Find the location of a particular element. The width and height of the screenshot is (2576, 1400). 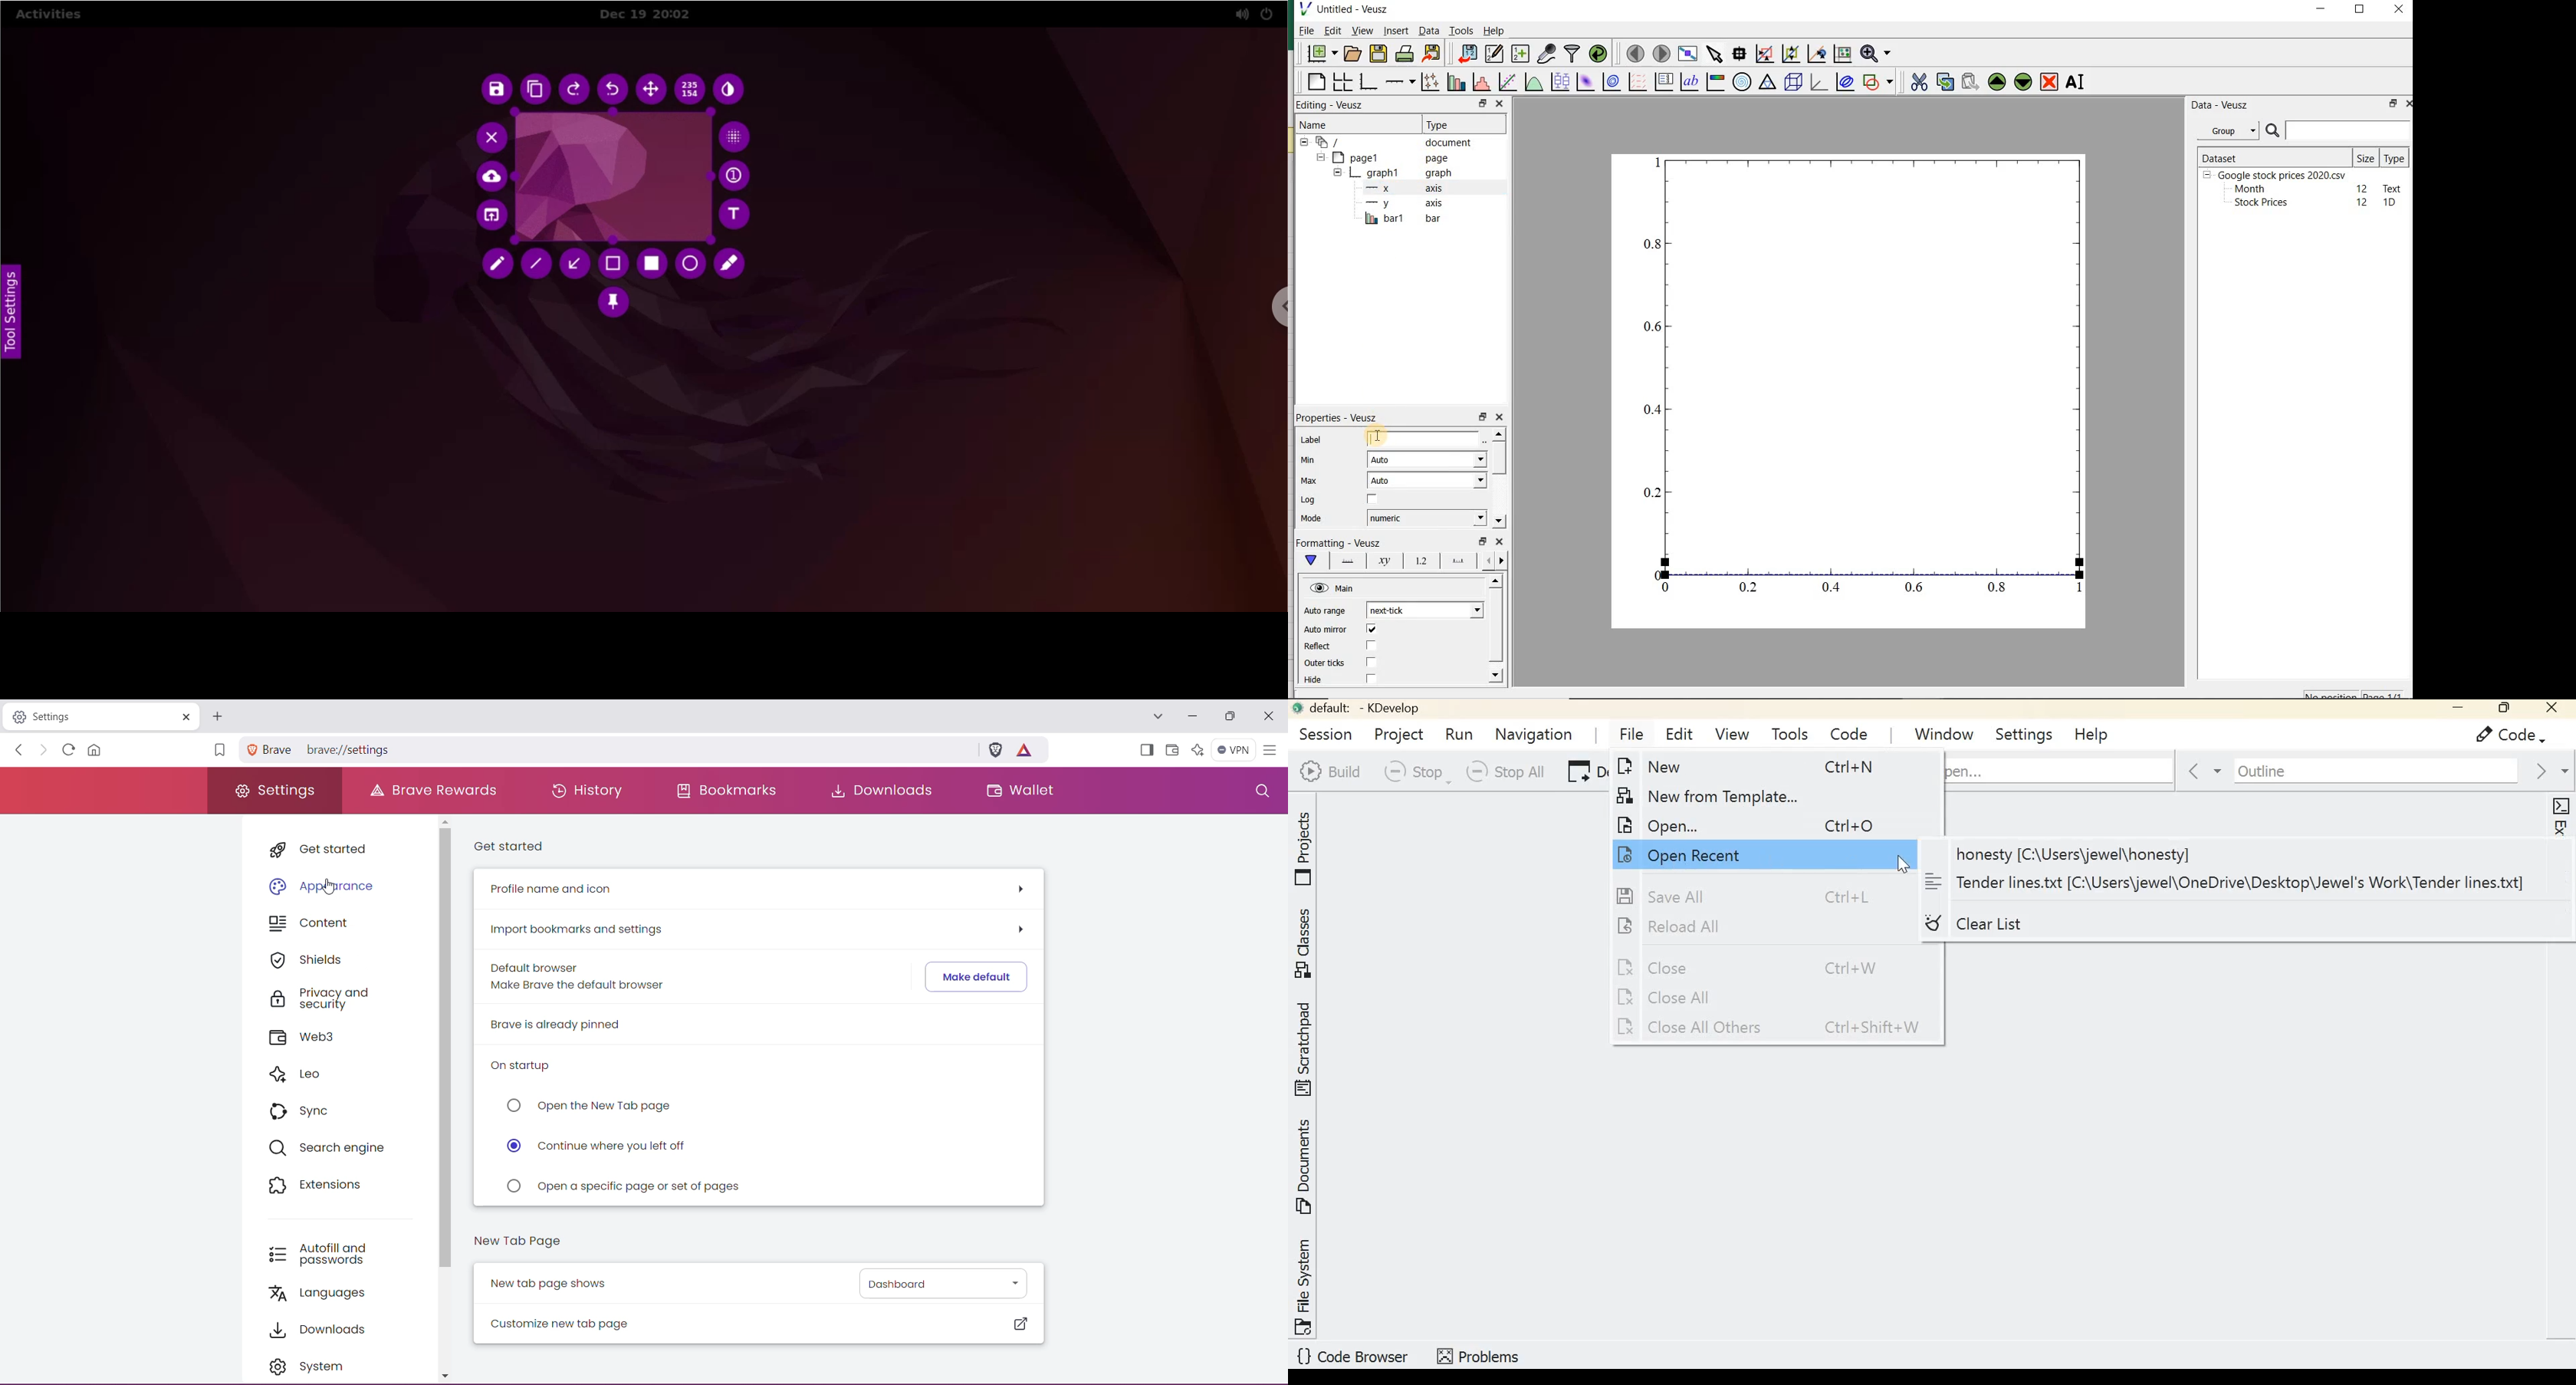

graph1 is located at coordinates (1390, 174).